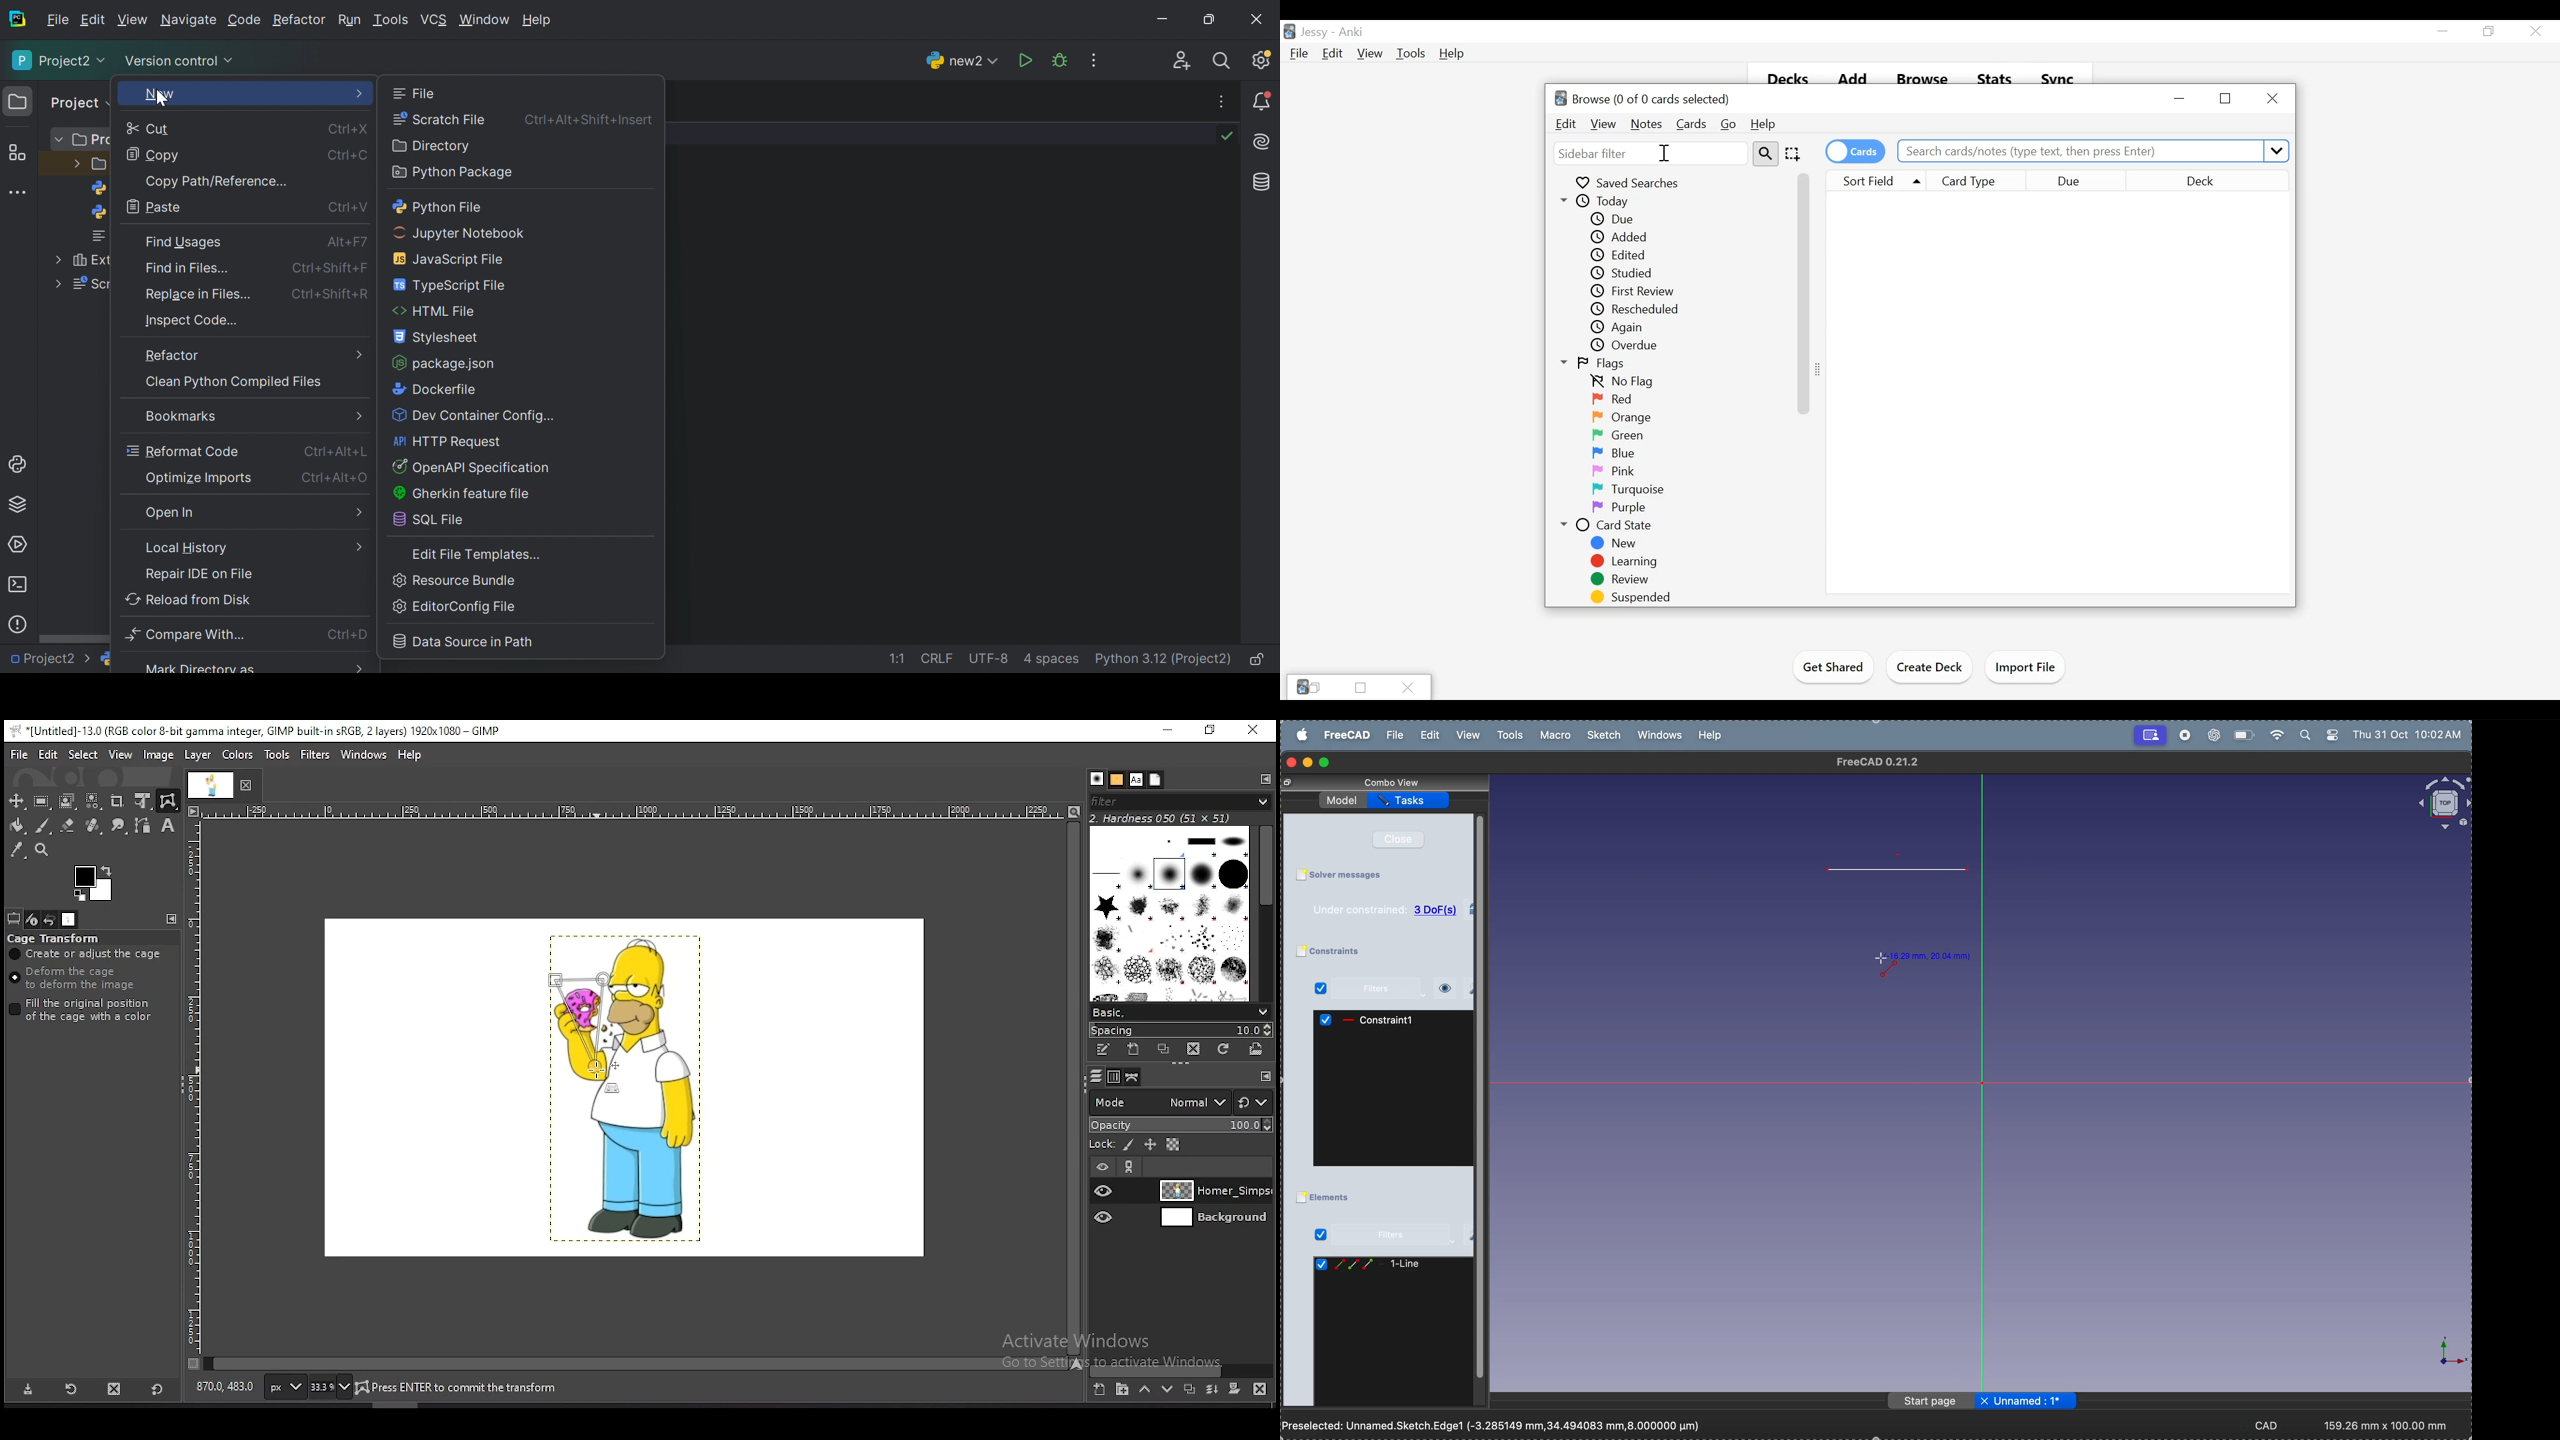 This screenshot has width=2576, height=1456. Describe the element at coordinates (1613, 453) in the screenshot. I see `Blue` at that location.